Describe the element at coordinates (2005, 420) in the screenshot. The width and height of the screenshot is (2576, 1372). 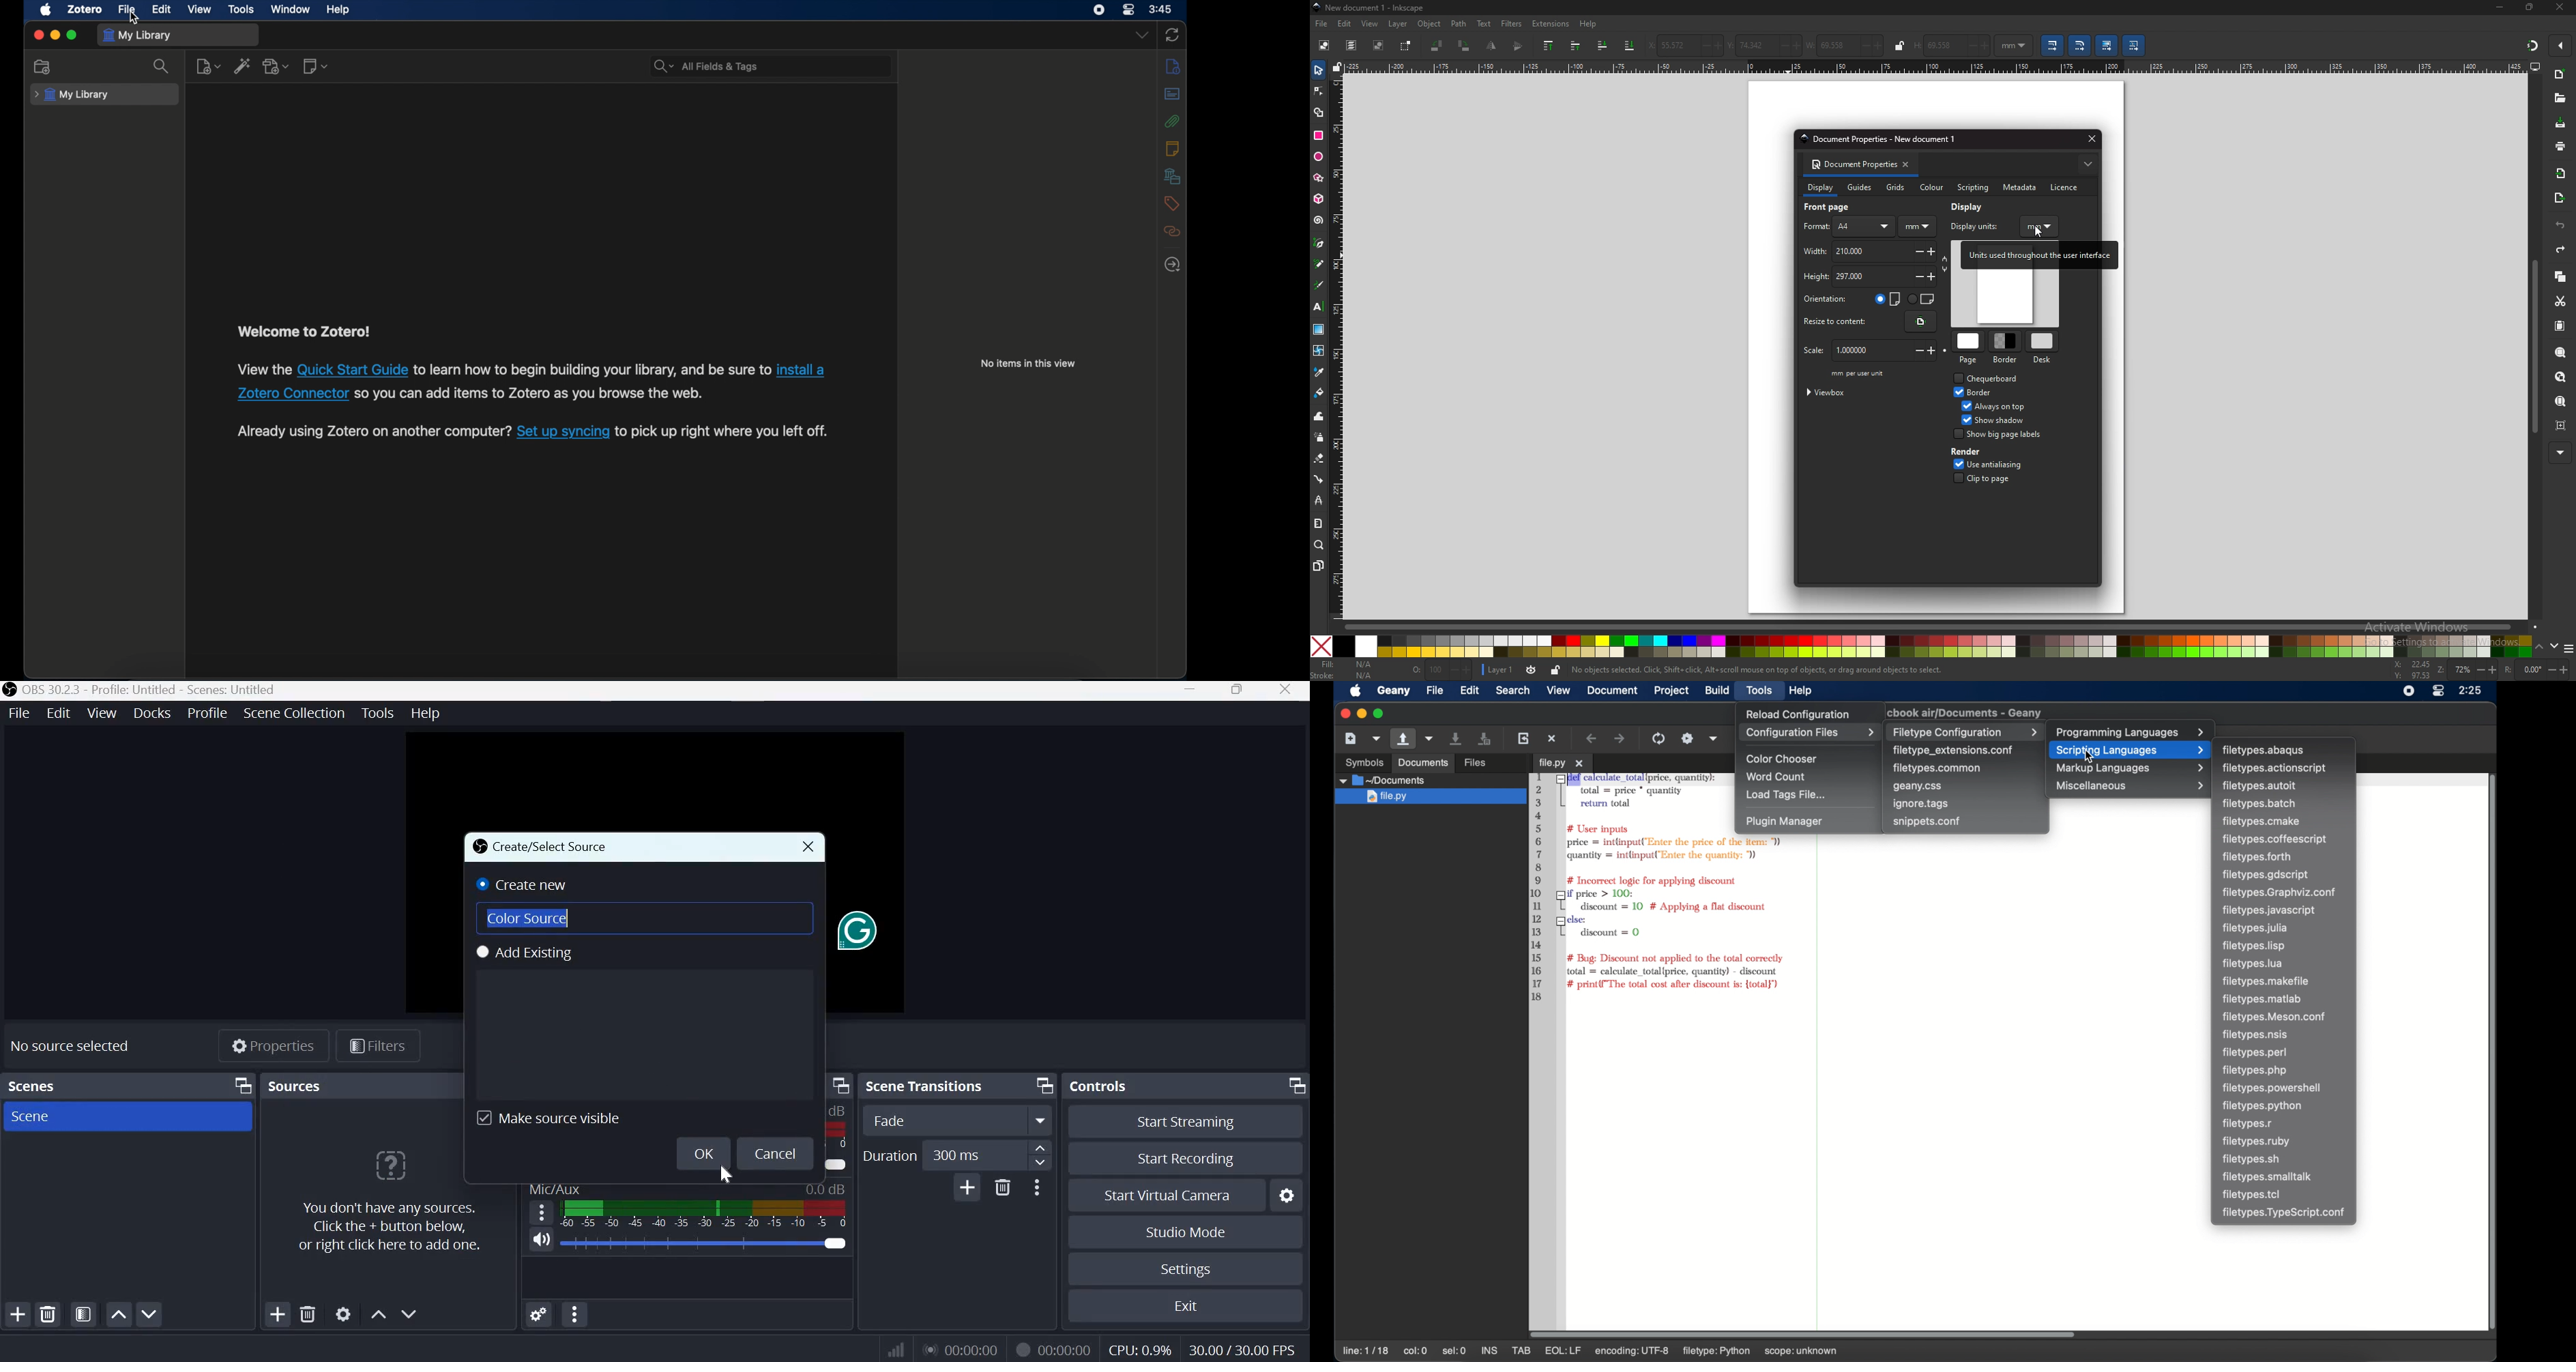
I see `show shadow` at that location.